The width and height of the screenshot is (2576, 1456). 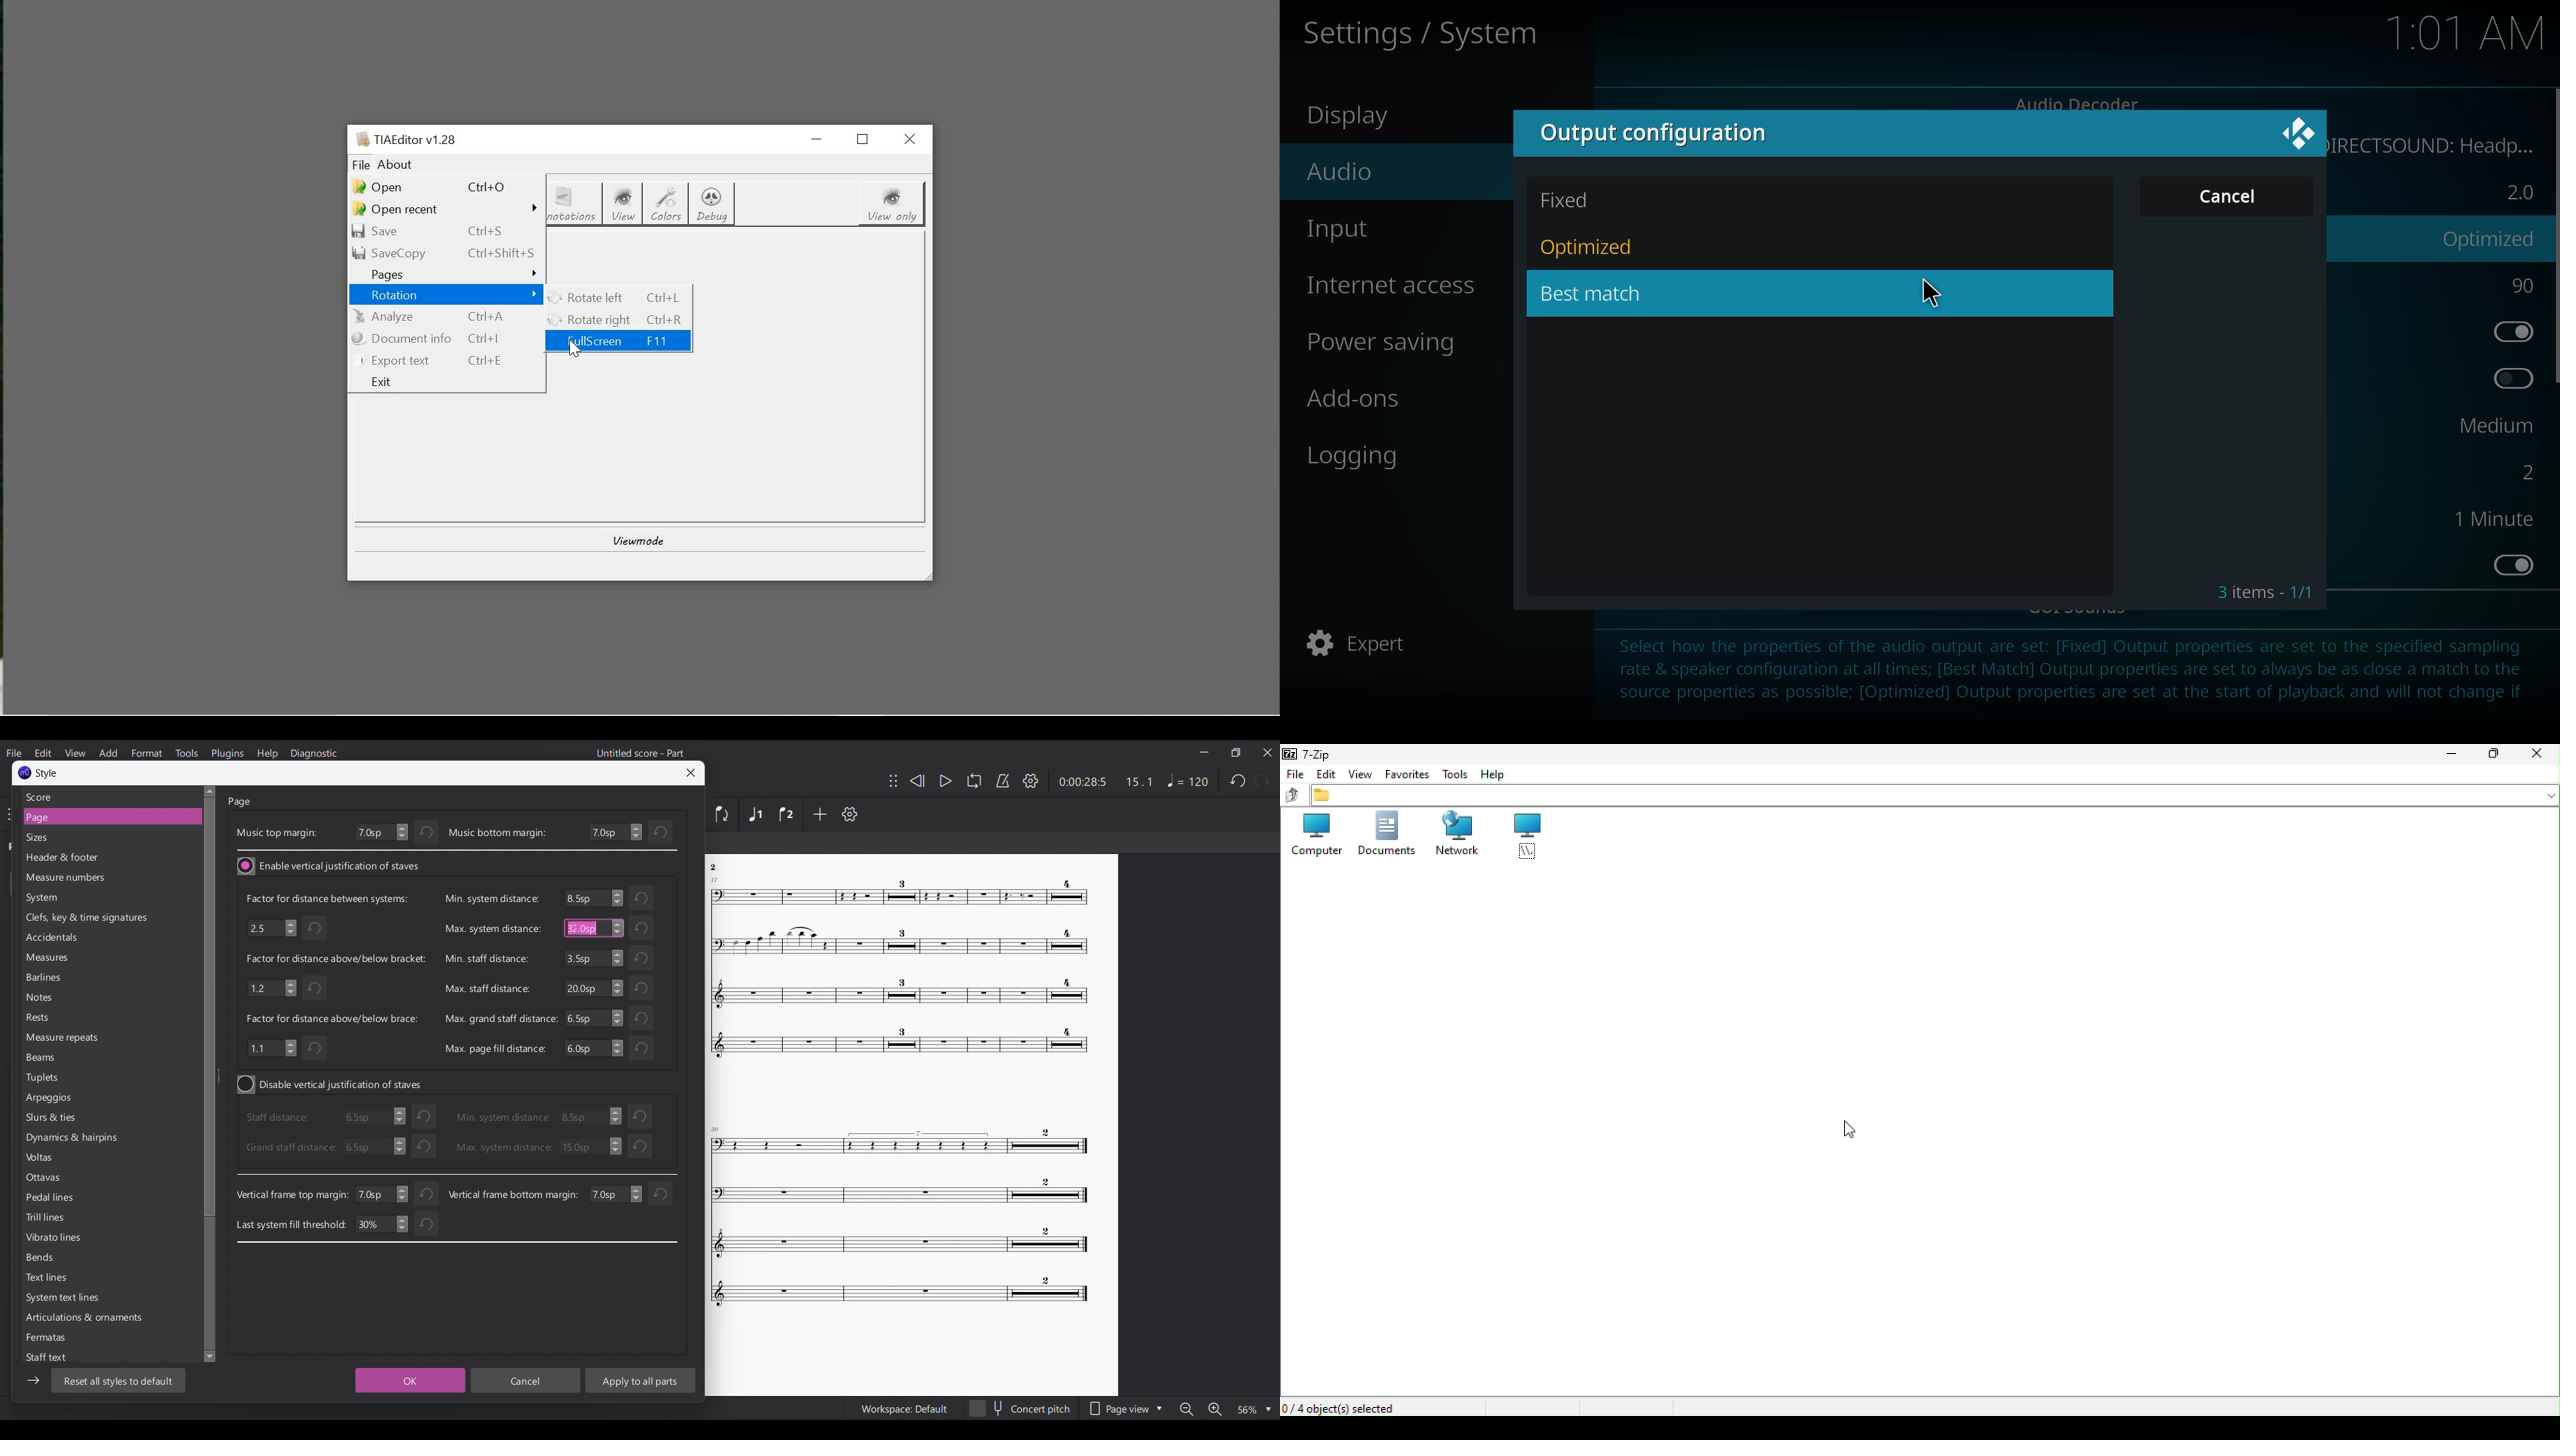 I want to click on Accidentals, so click(x=95, y=939).